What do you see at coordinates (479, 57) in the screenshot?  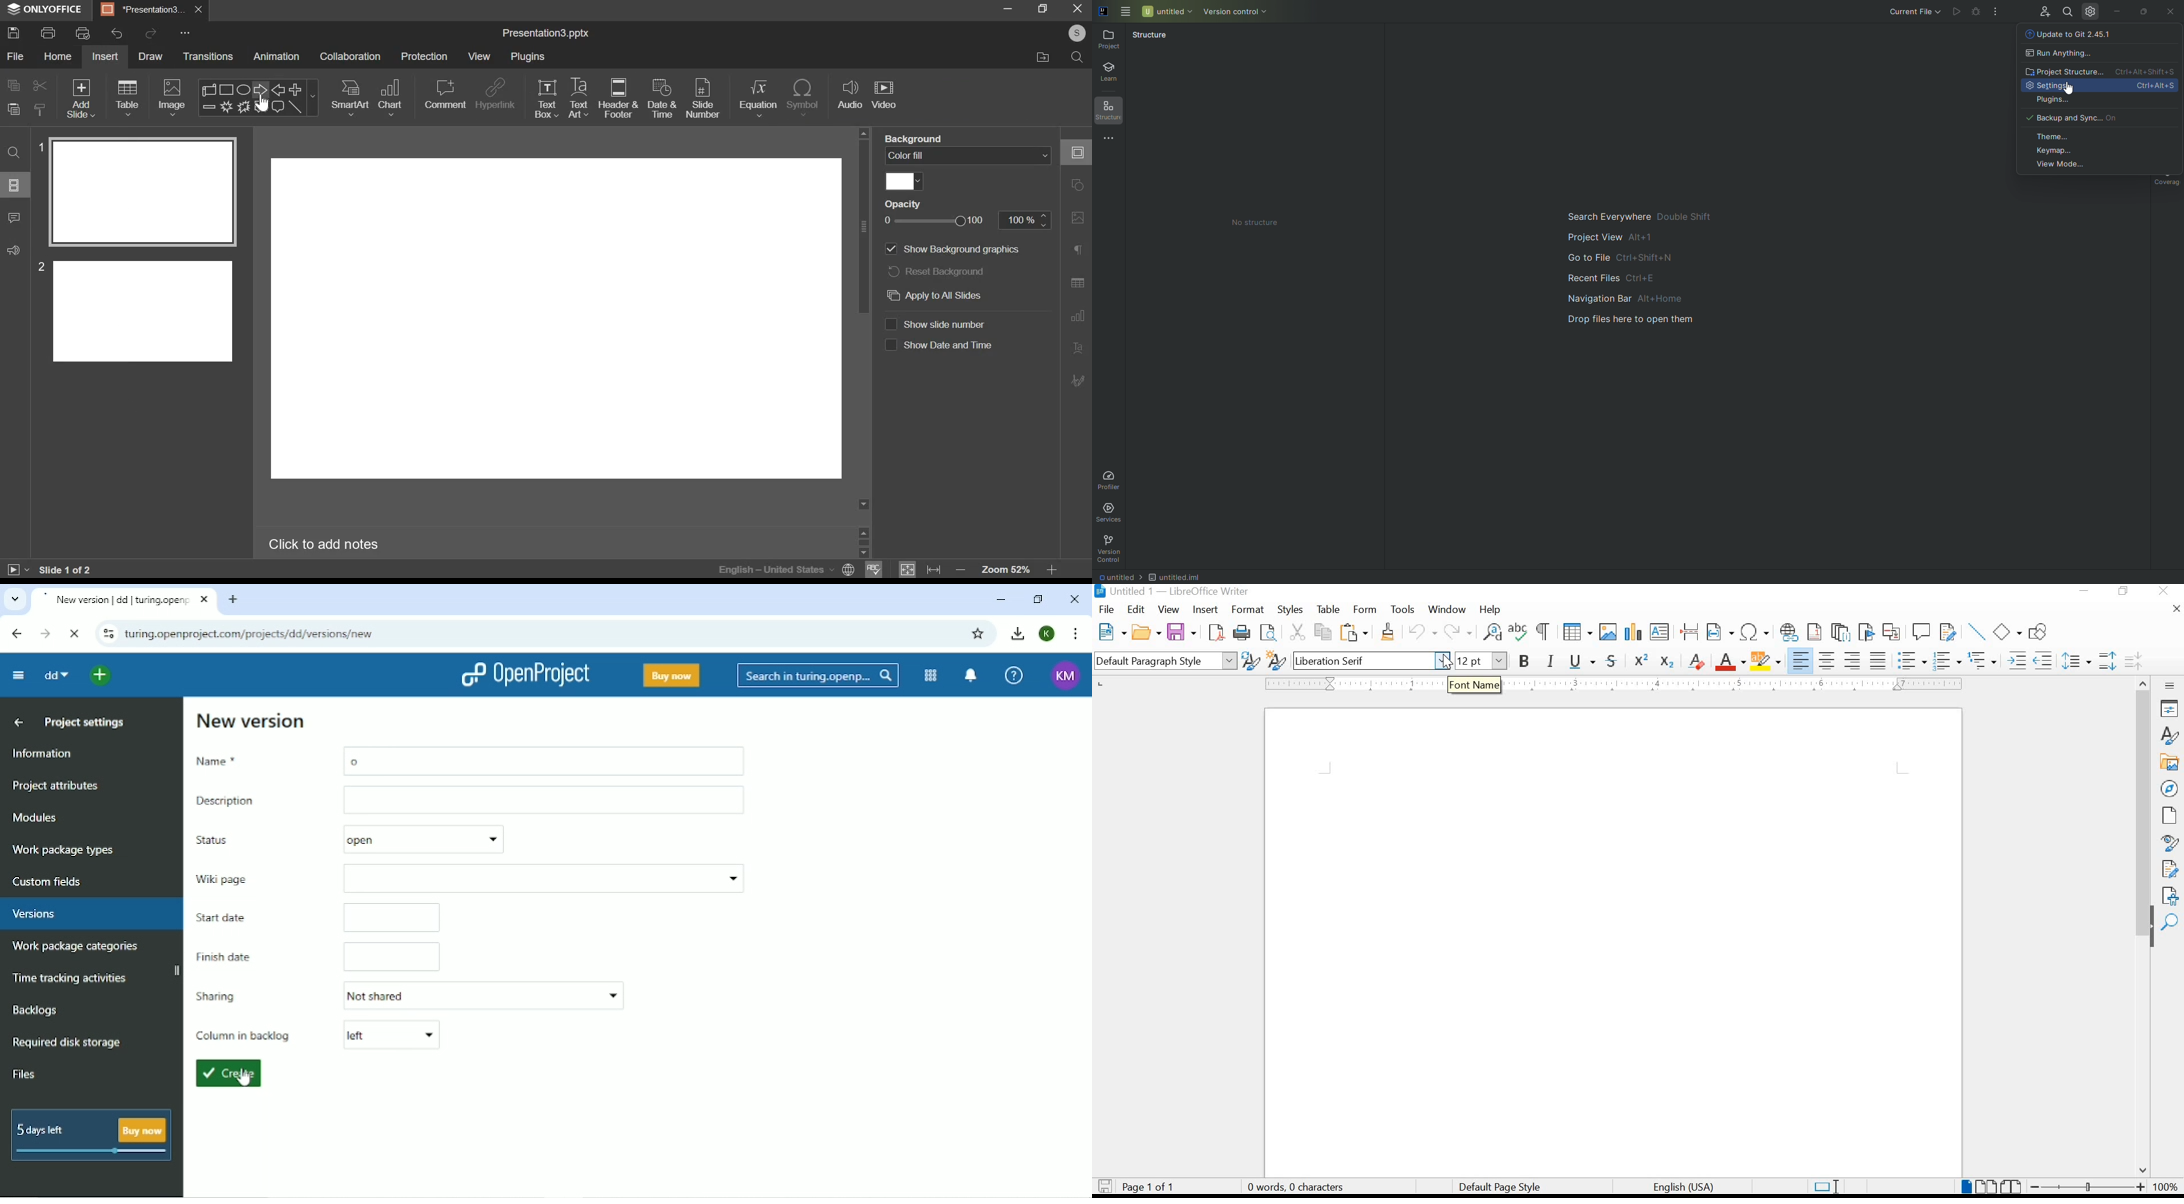 I see `view` at bounding box center [479, 57].